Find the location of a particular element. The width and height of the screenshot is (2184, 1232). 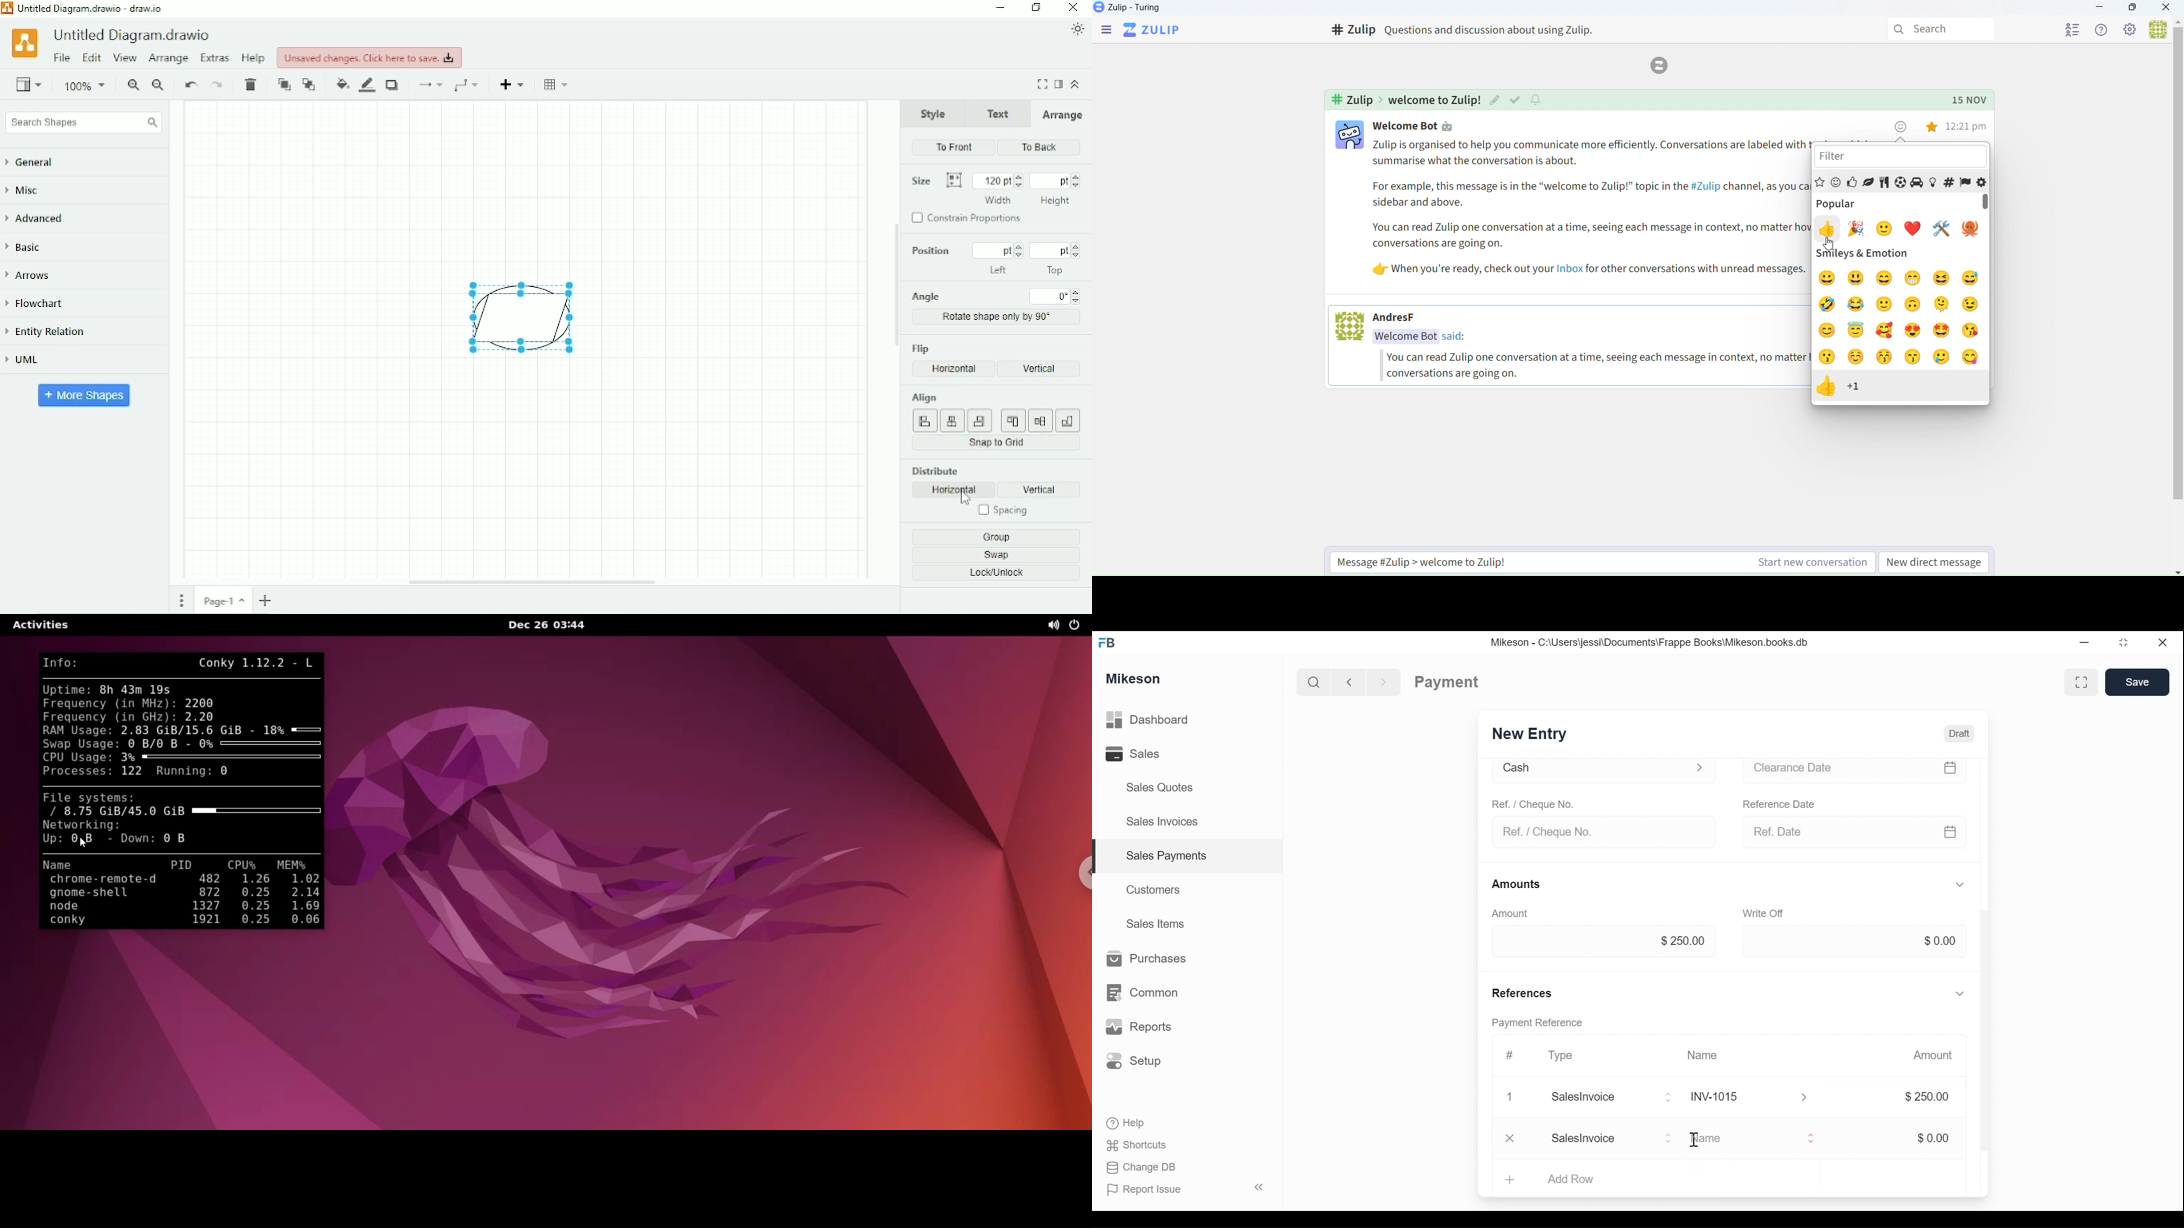

vertical scroll bar is located at coordinates (1987, 204).